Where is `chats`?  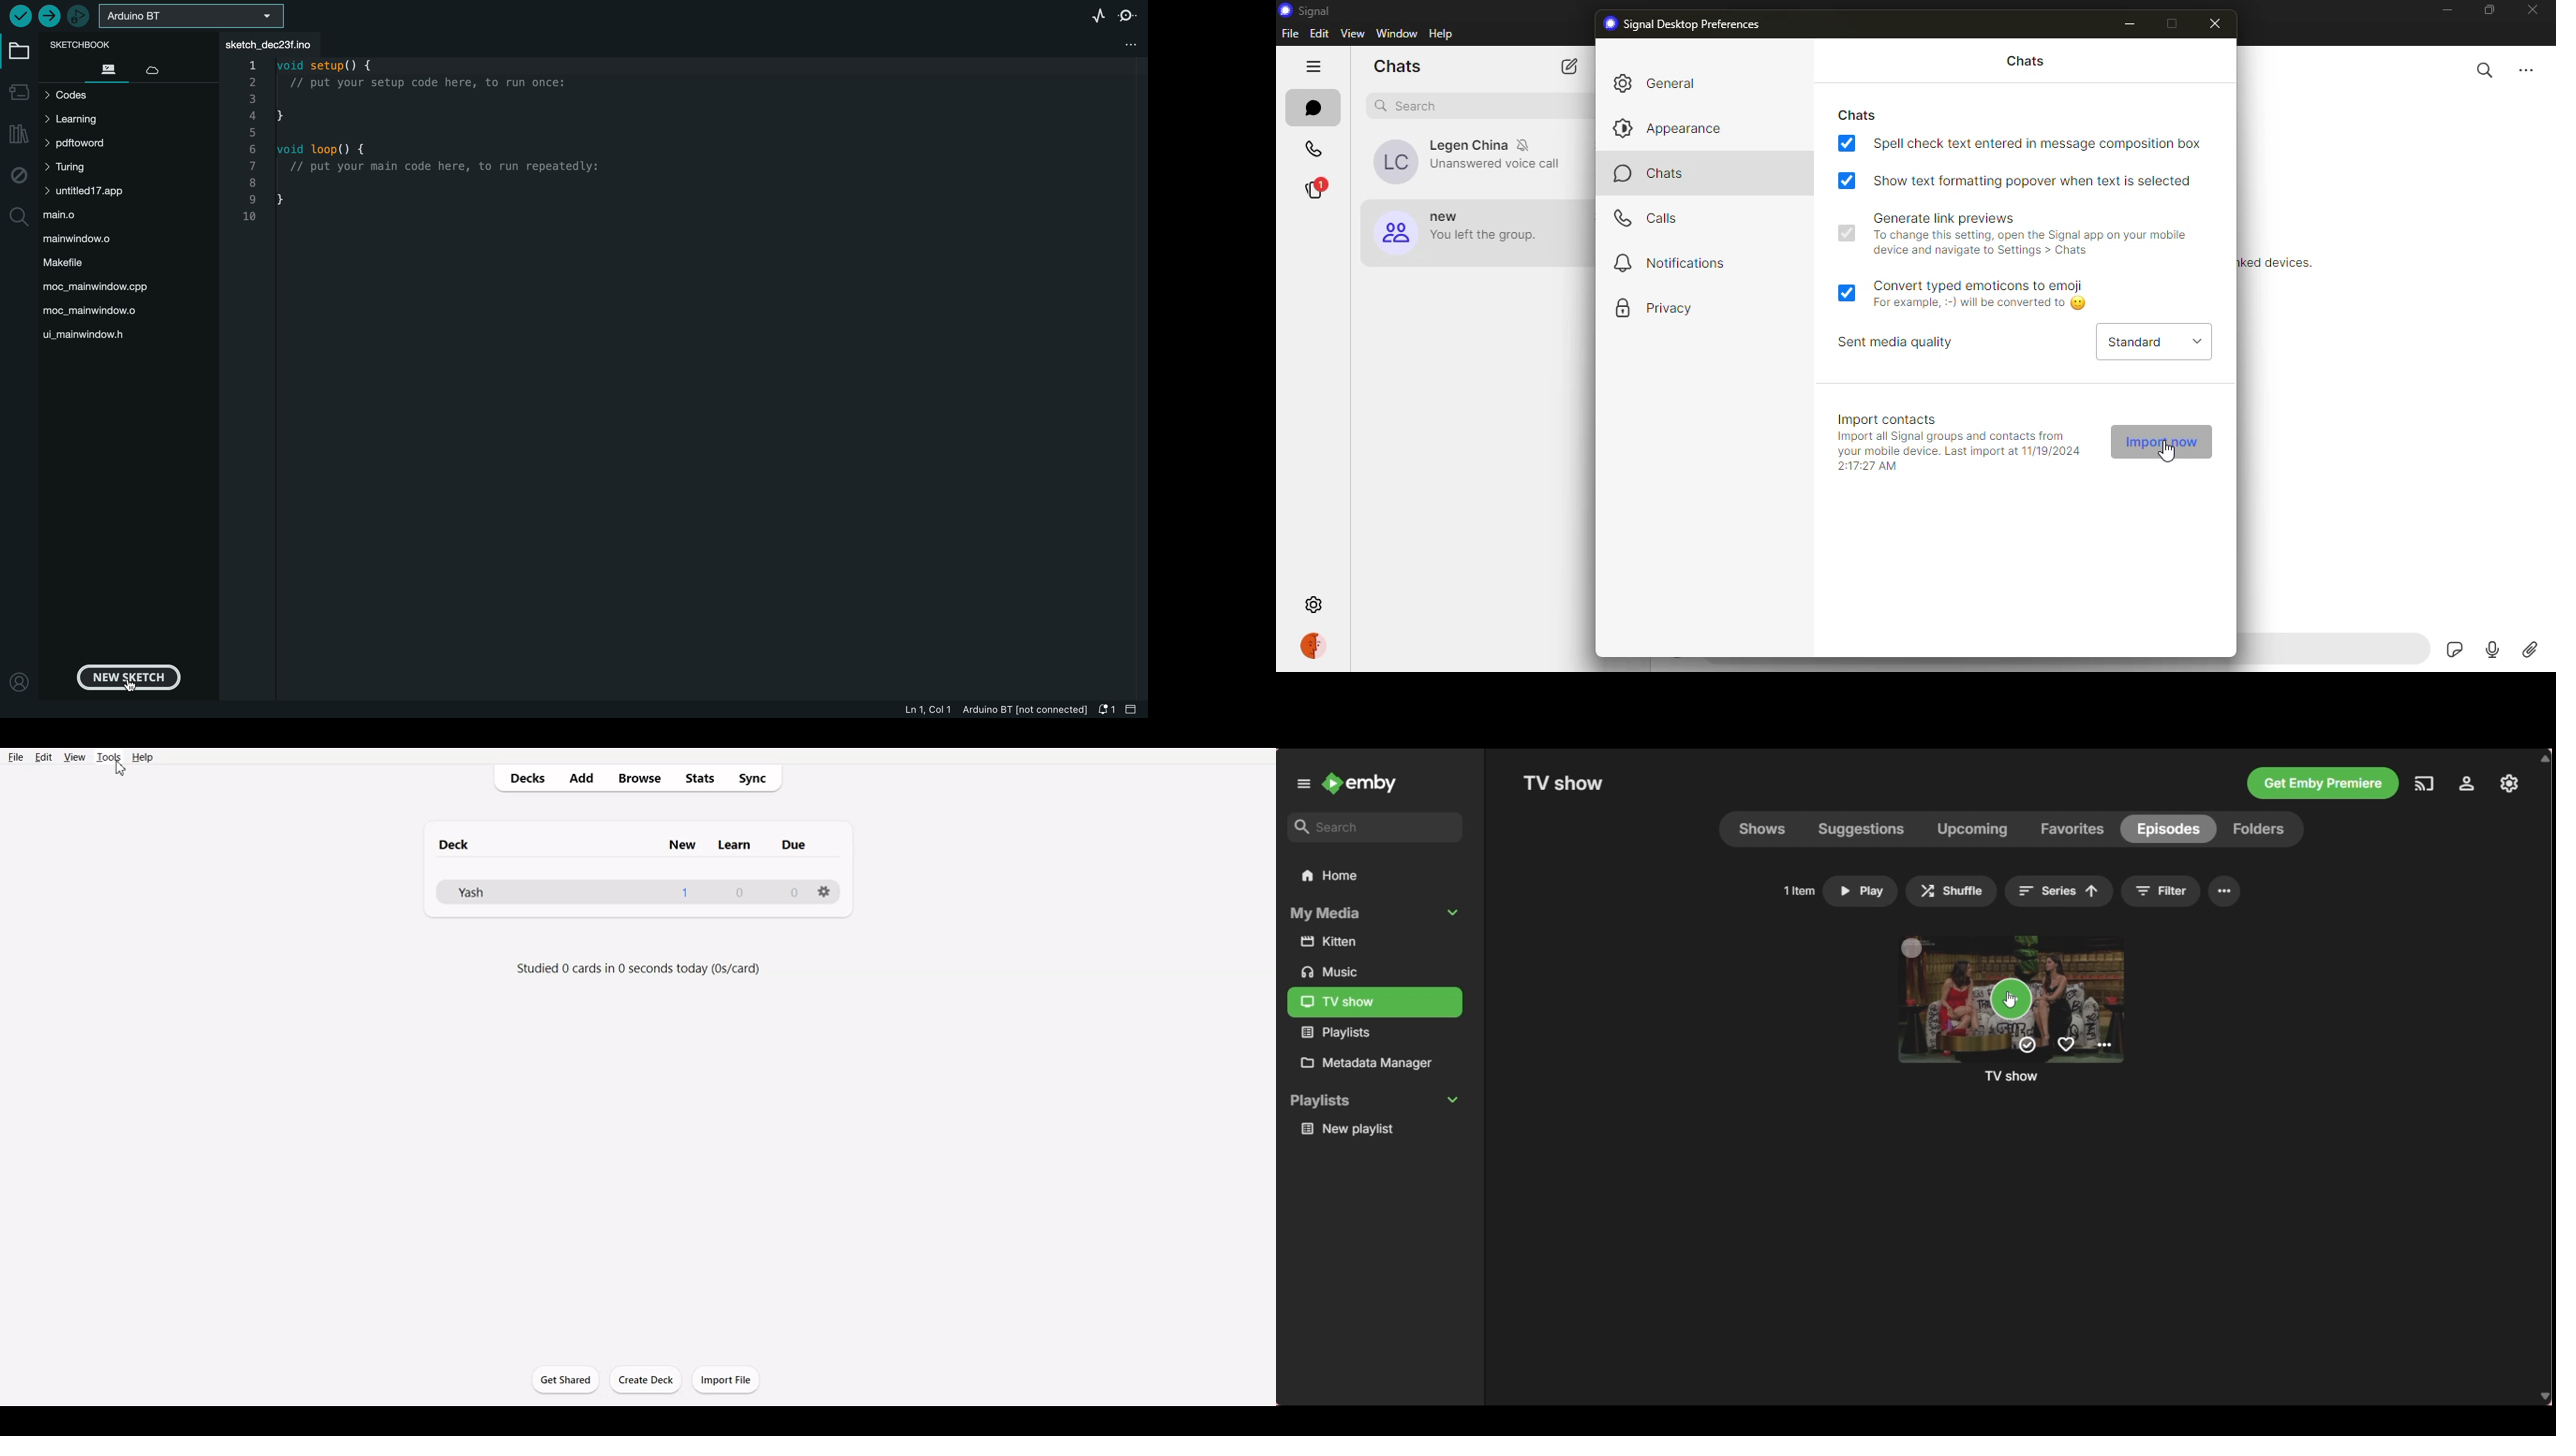 chats is located at coordinates (1313, 109).